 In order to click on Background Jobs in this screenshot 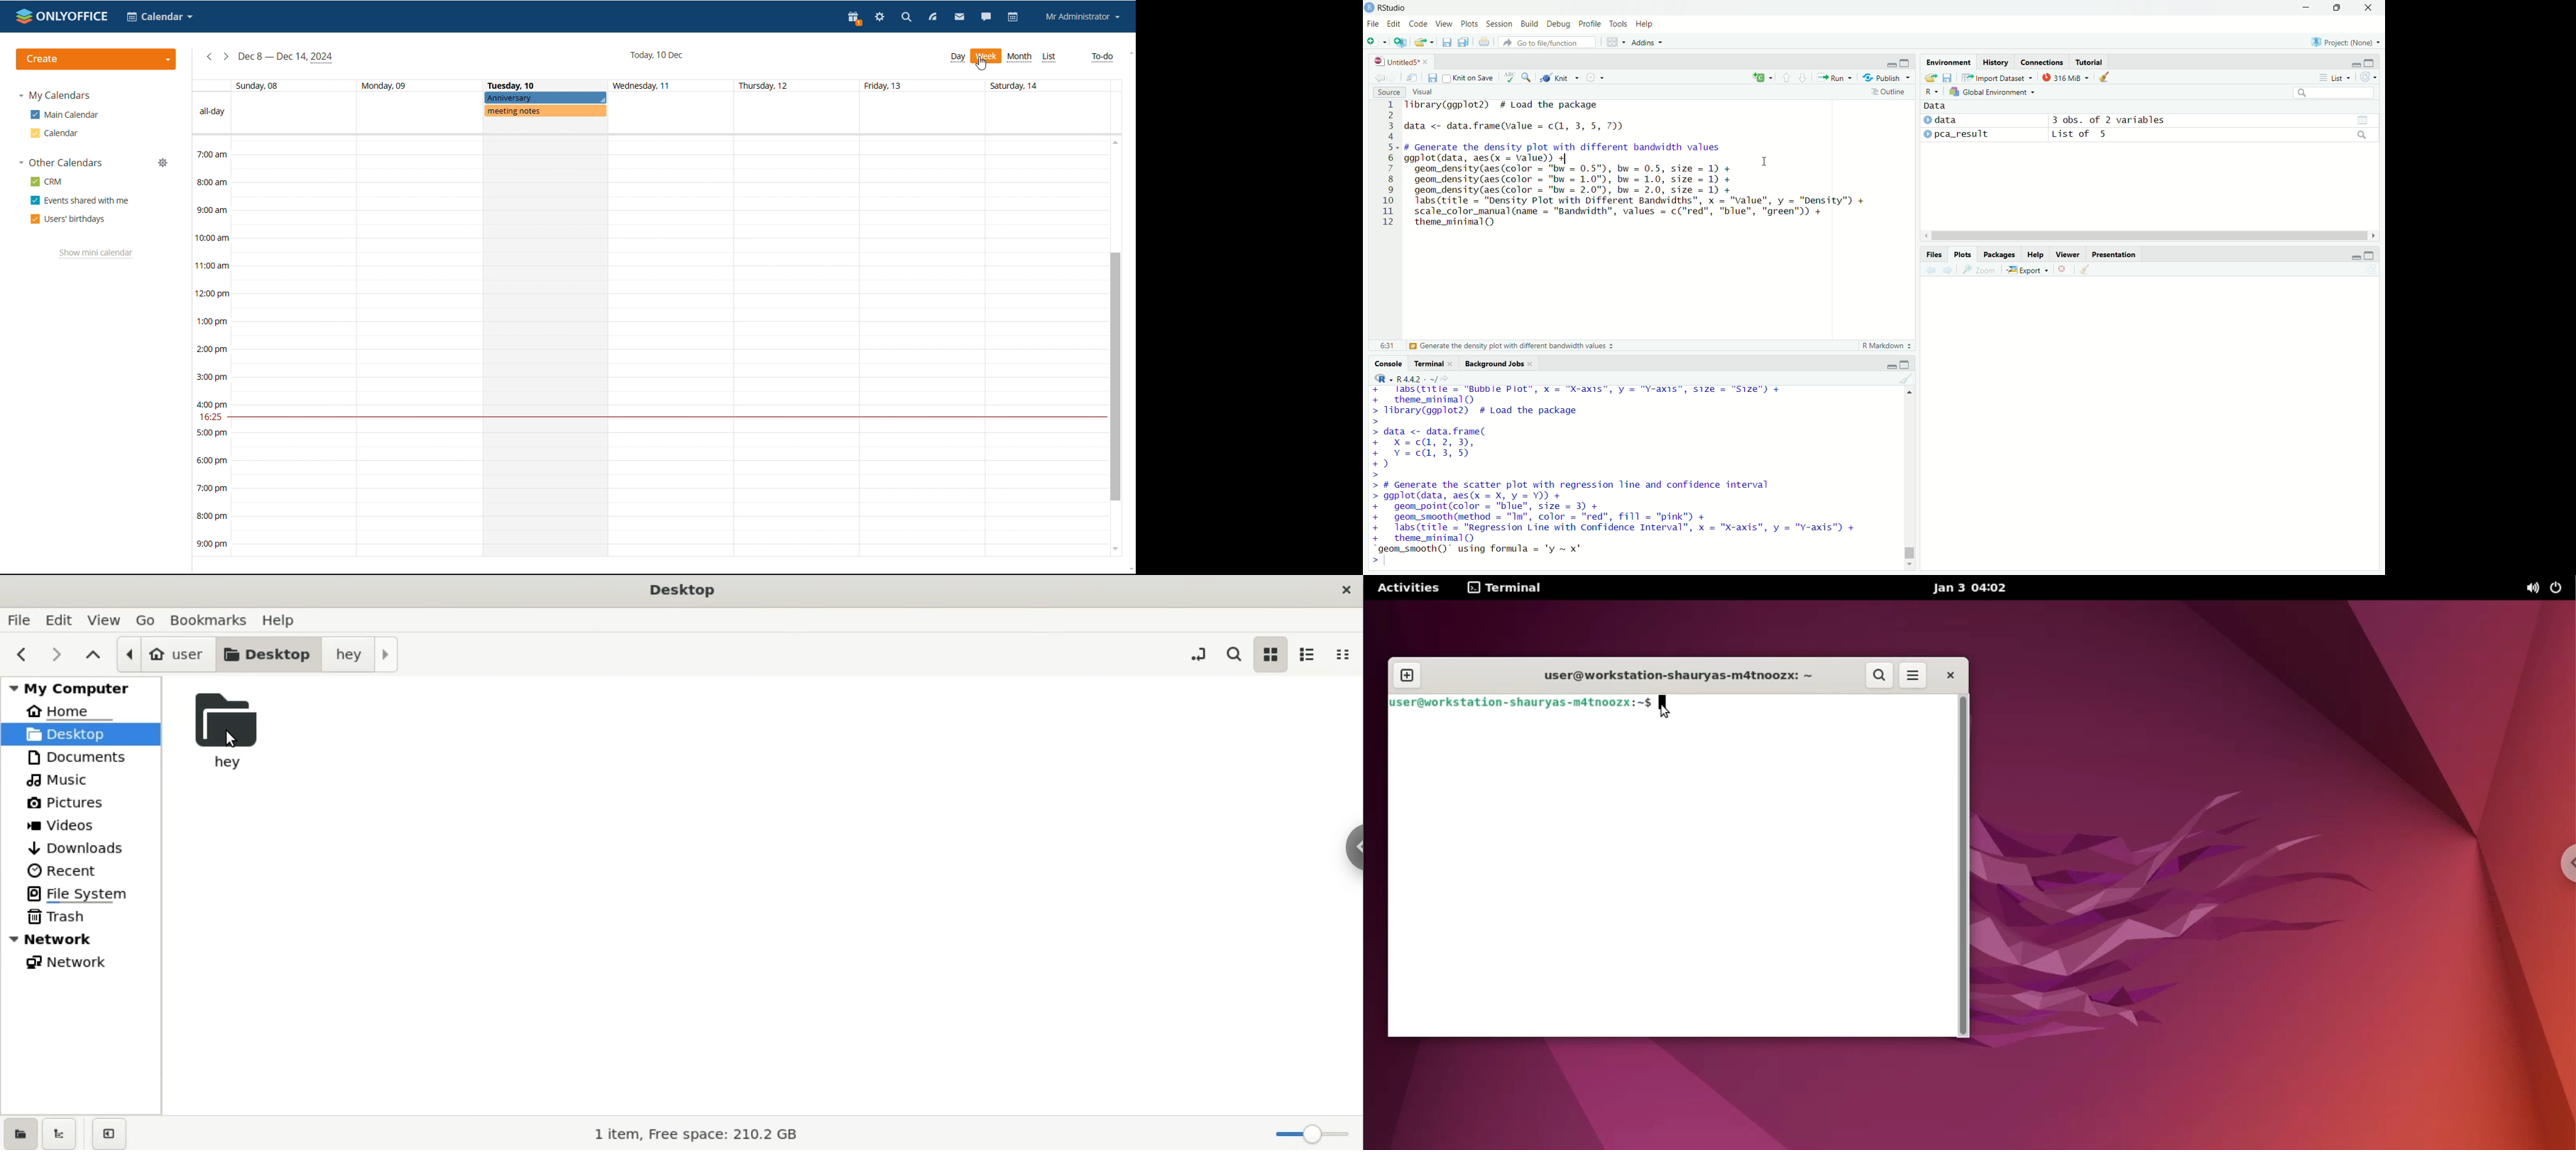, I will do `click(1494, 364)`.